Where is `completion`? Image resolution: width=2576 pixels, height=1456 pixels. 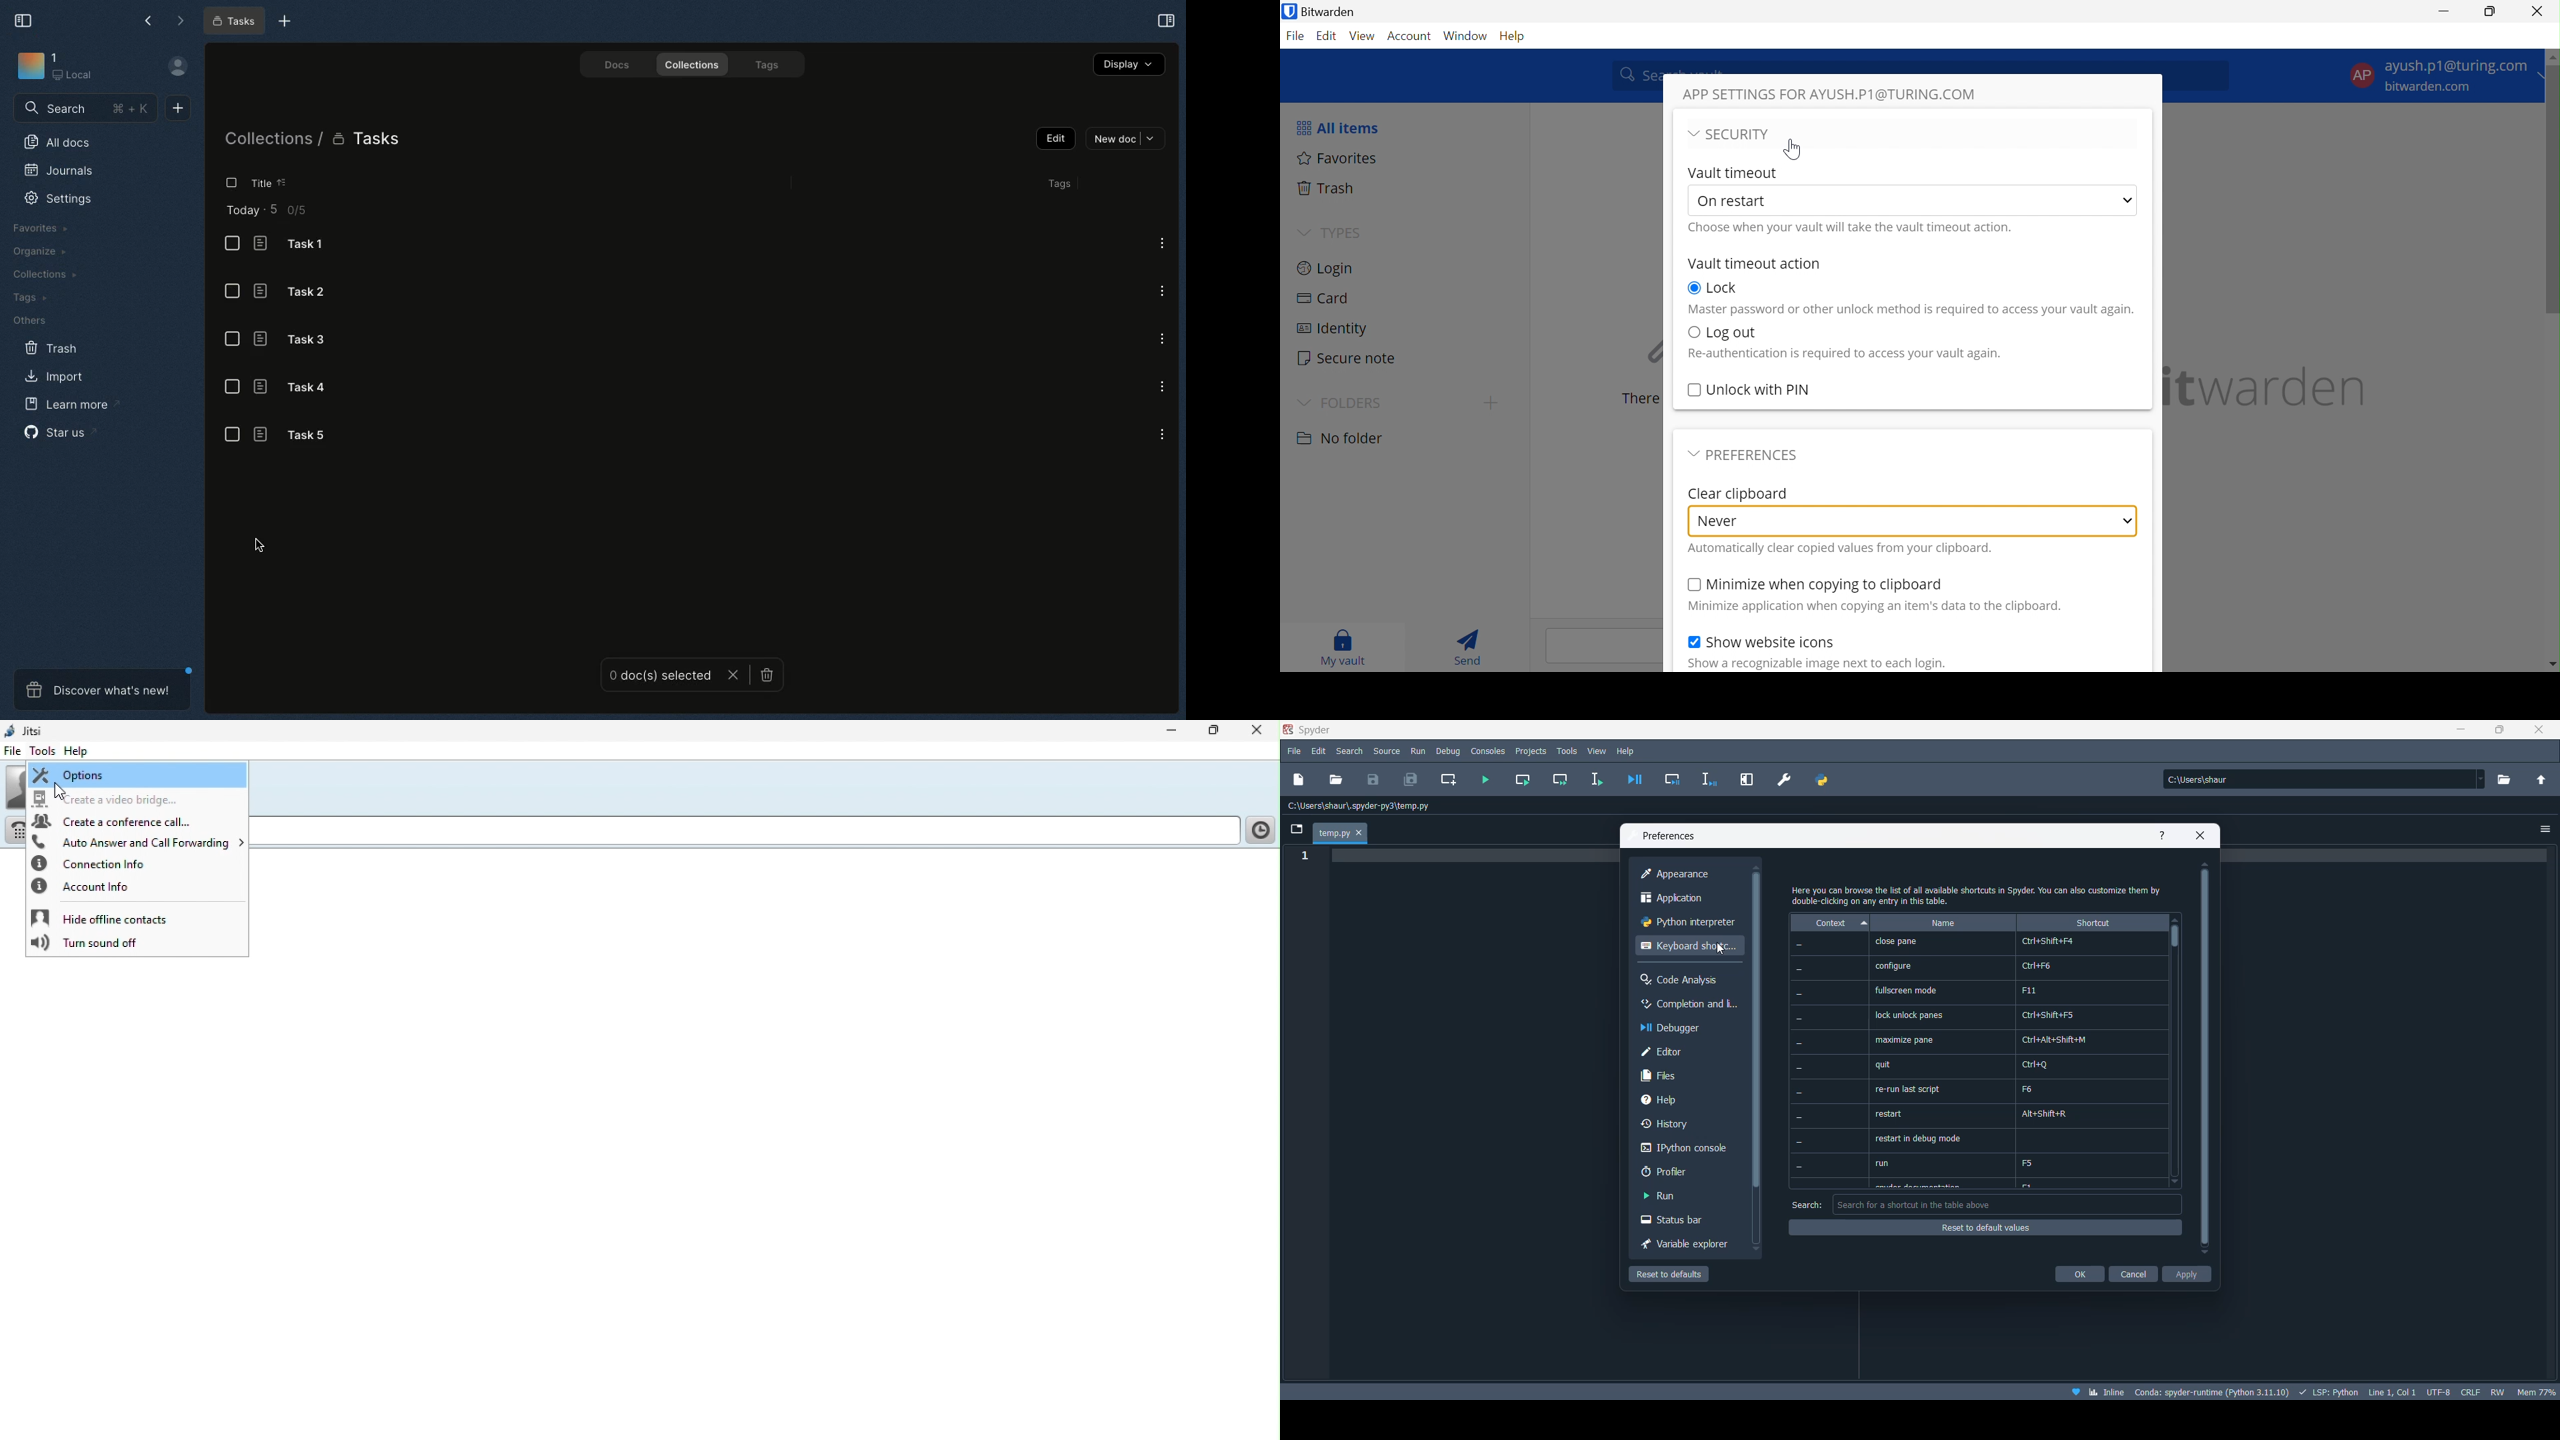 completion is located at coordinates (1687, 1005).